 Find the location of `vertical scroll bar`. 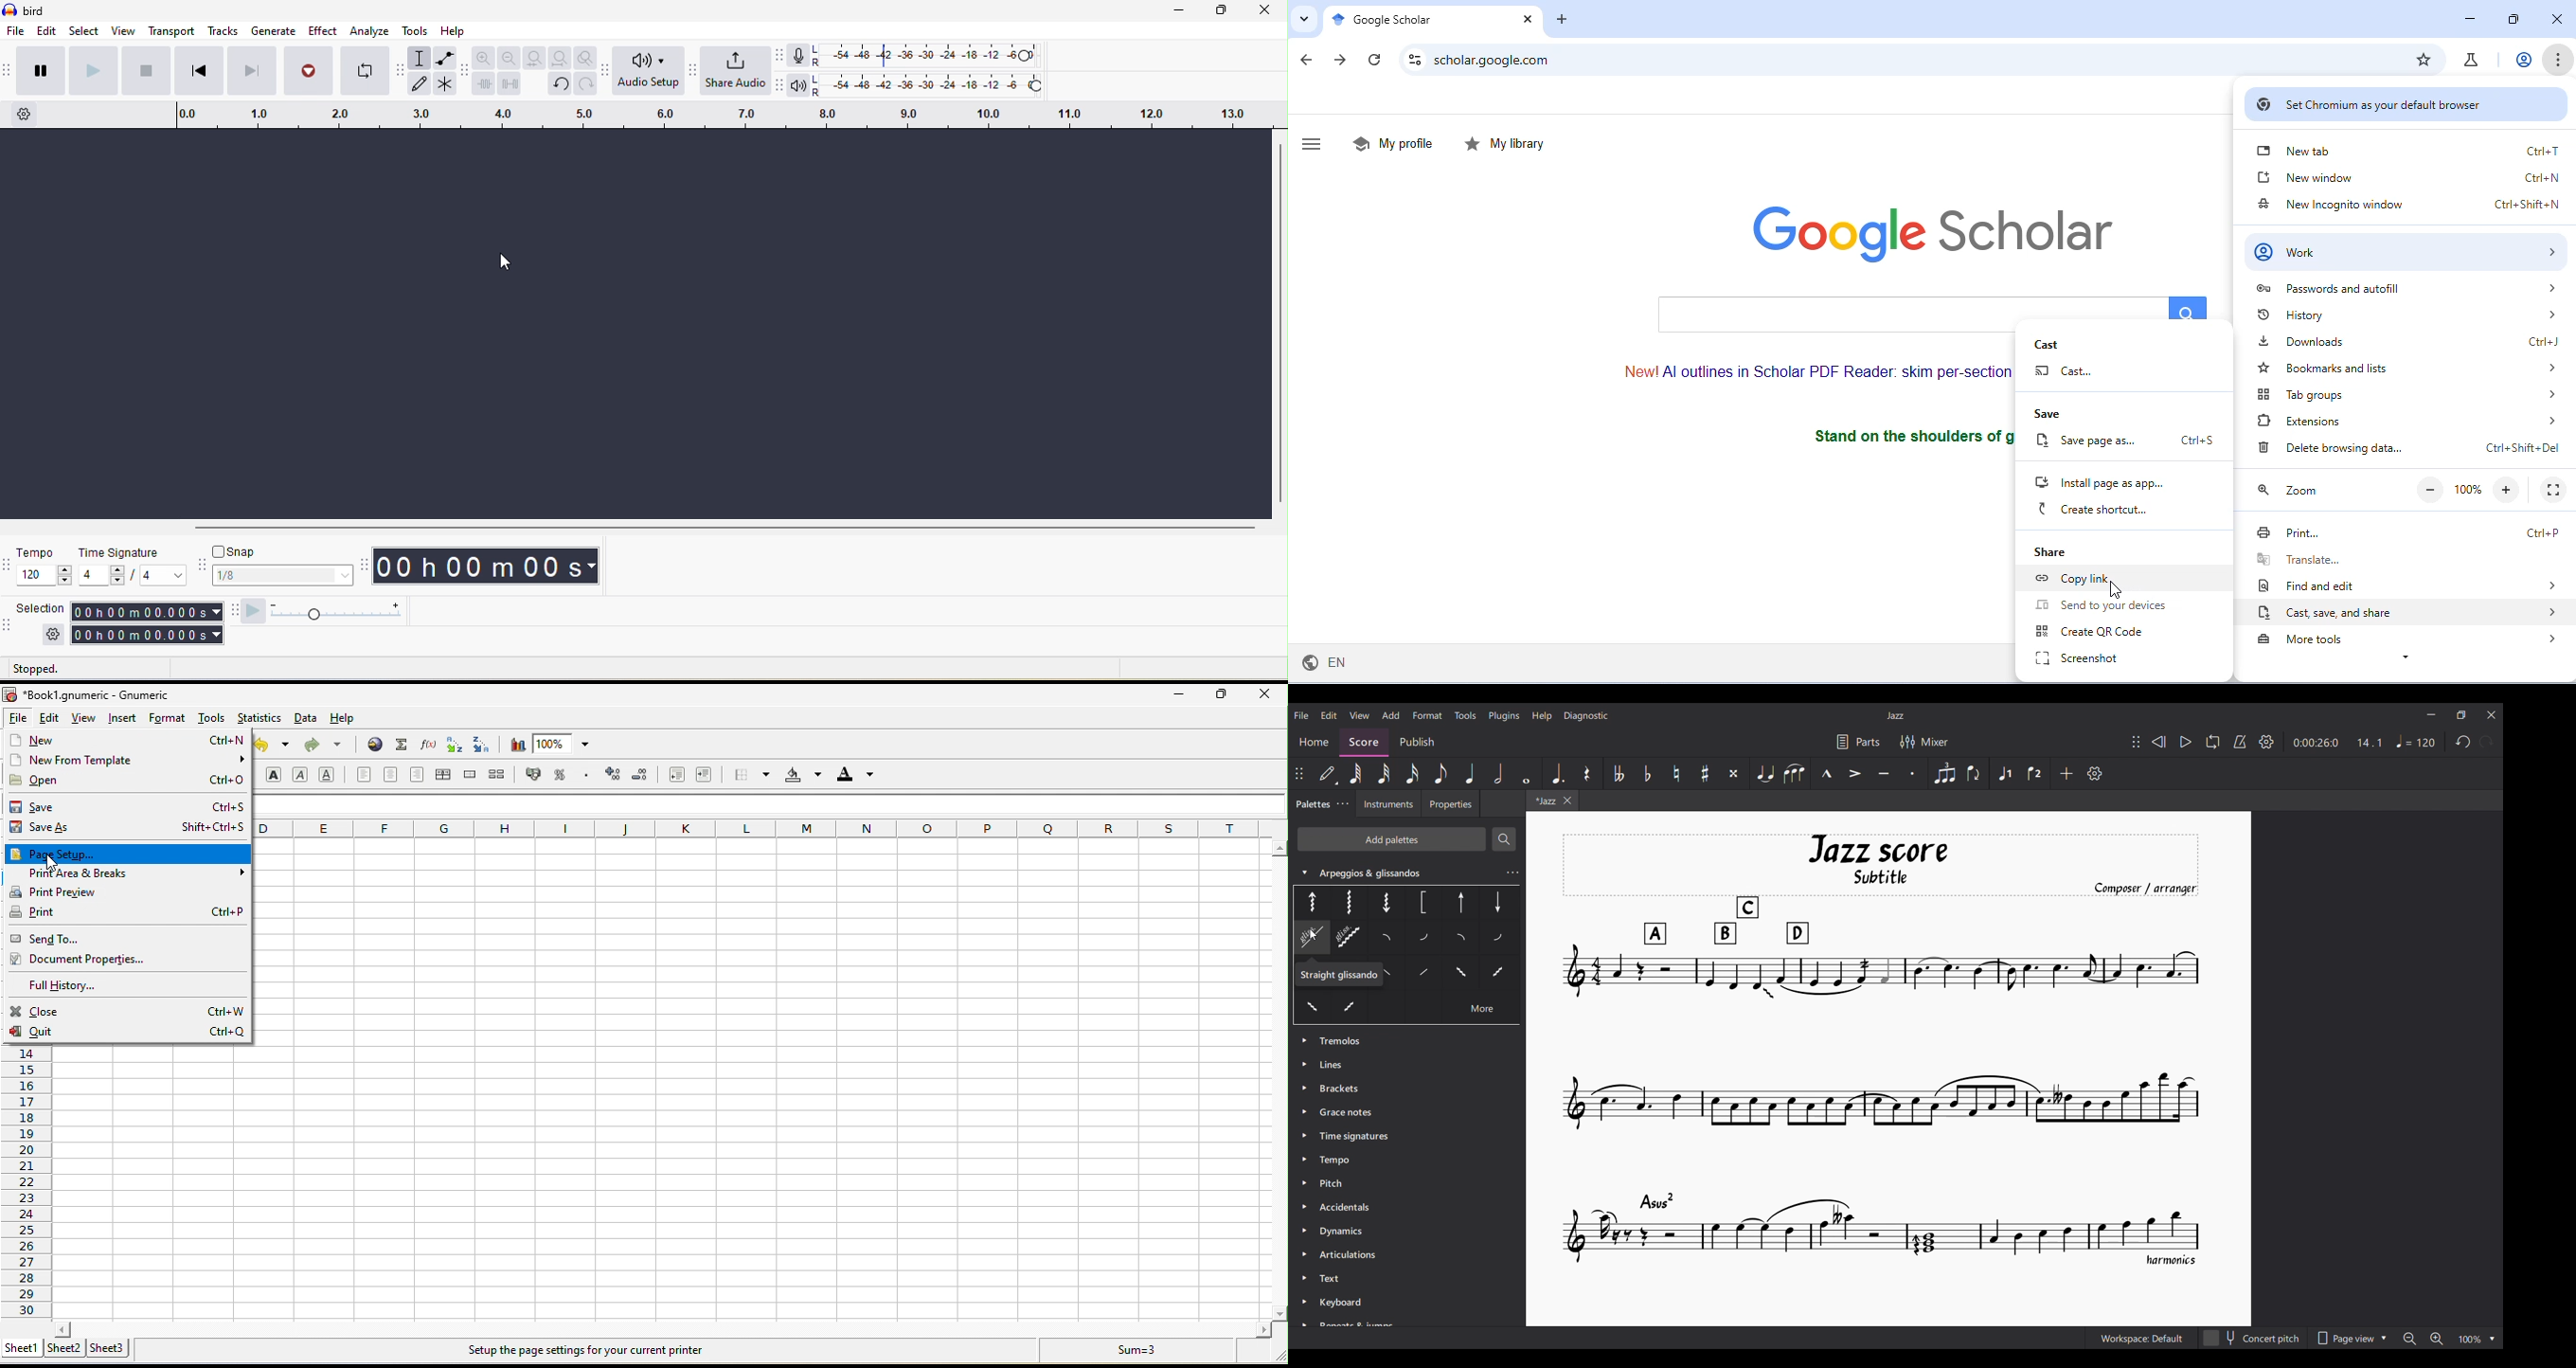

vertical scroll bar is located at coordinates (1279, 322).